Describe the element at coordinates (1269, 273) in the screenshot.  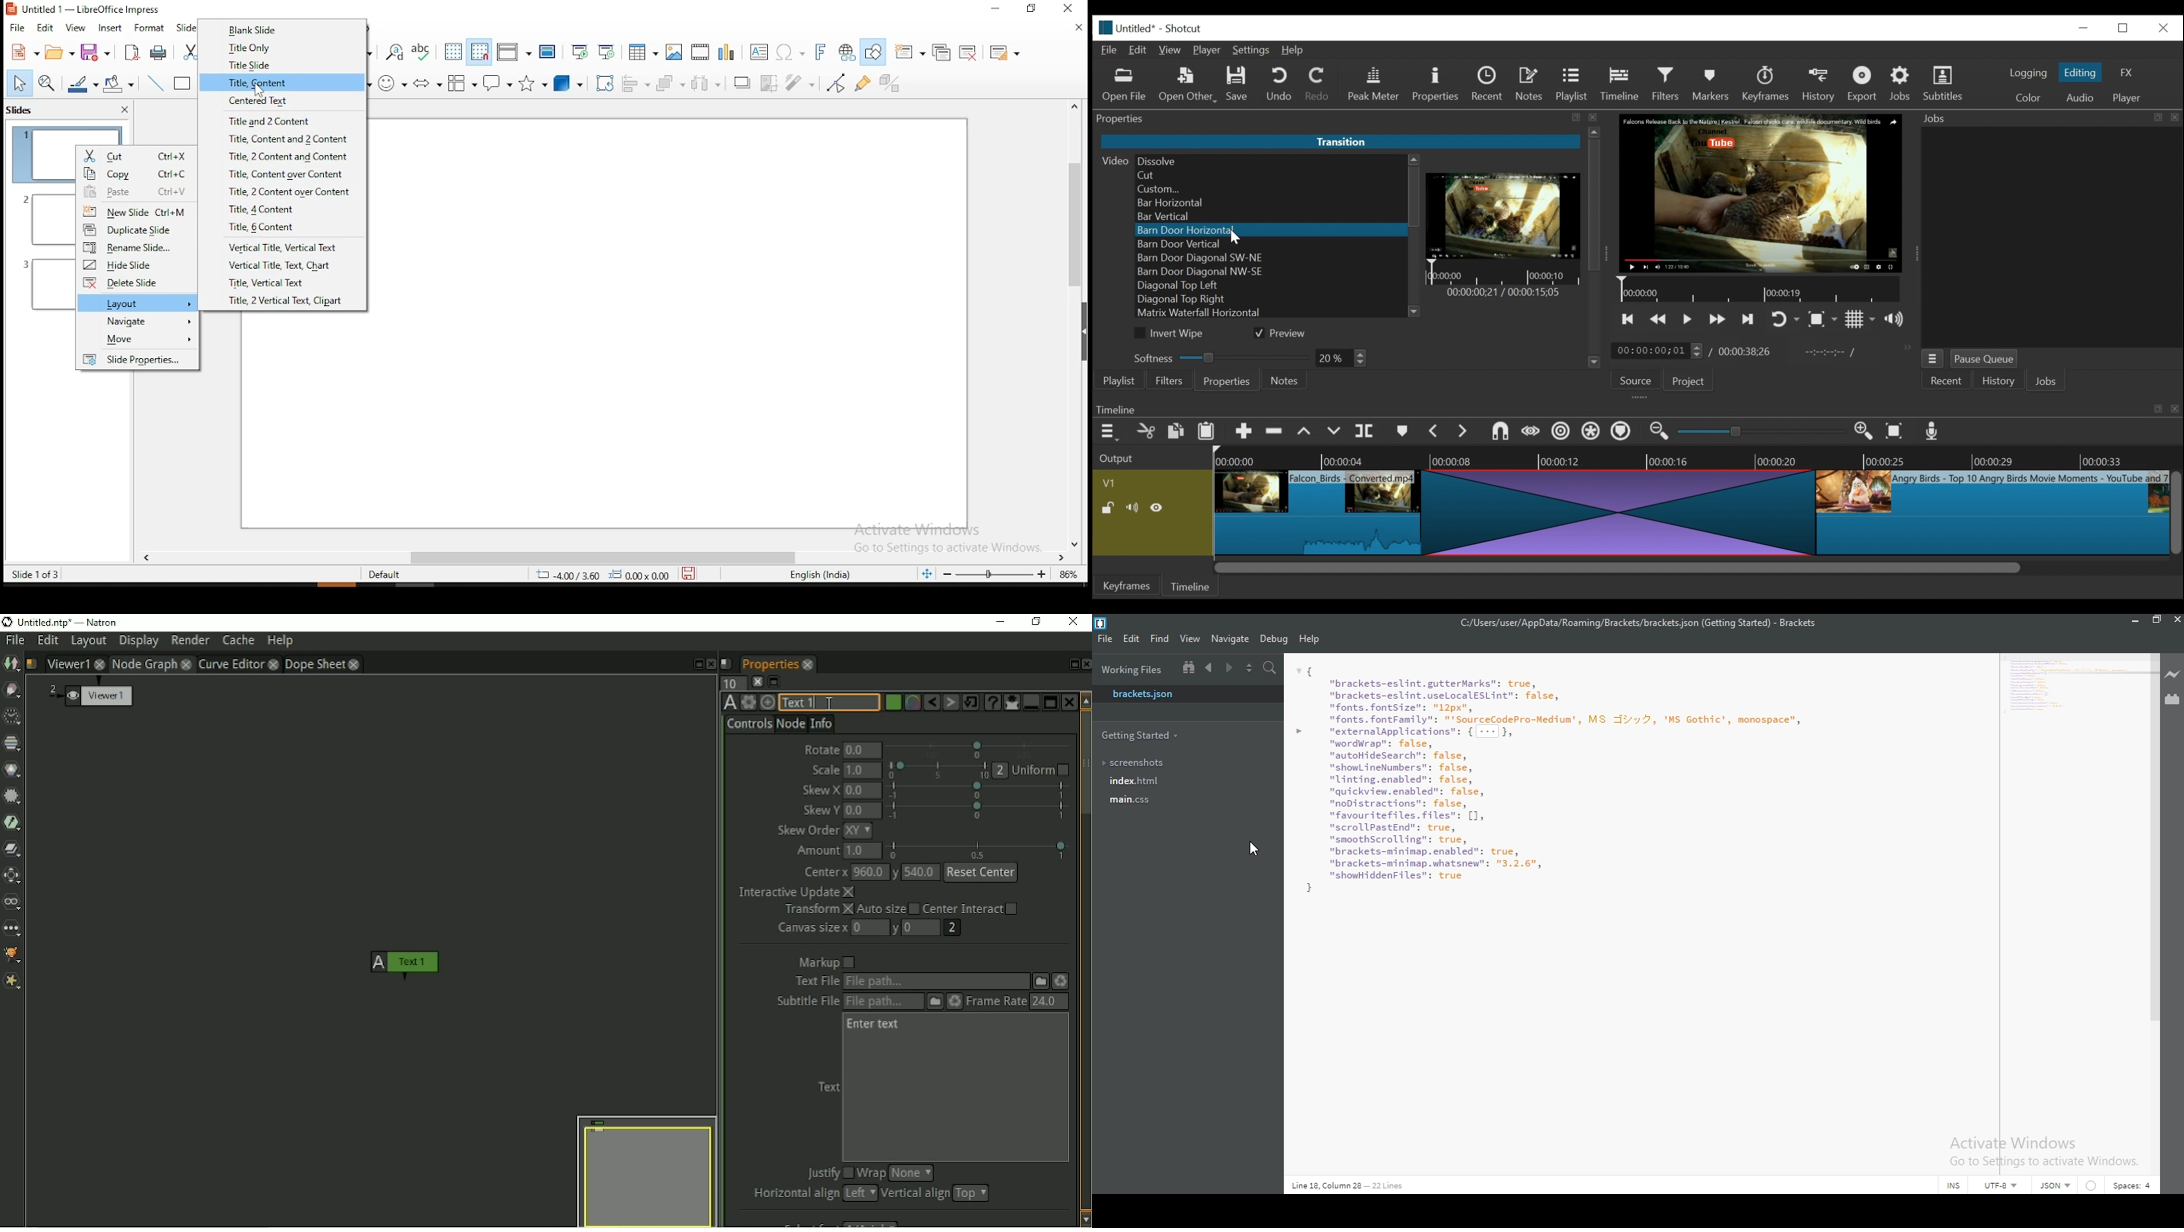
I see `Barn Door Diagonal NW-SE` at that location.